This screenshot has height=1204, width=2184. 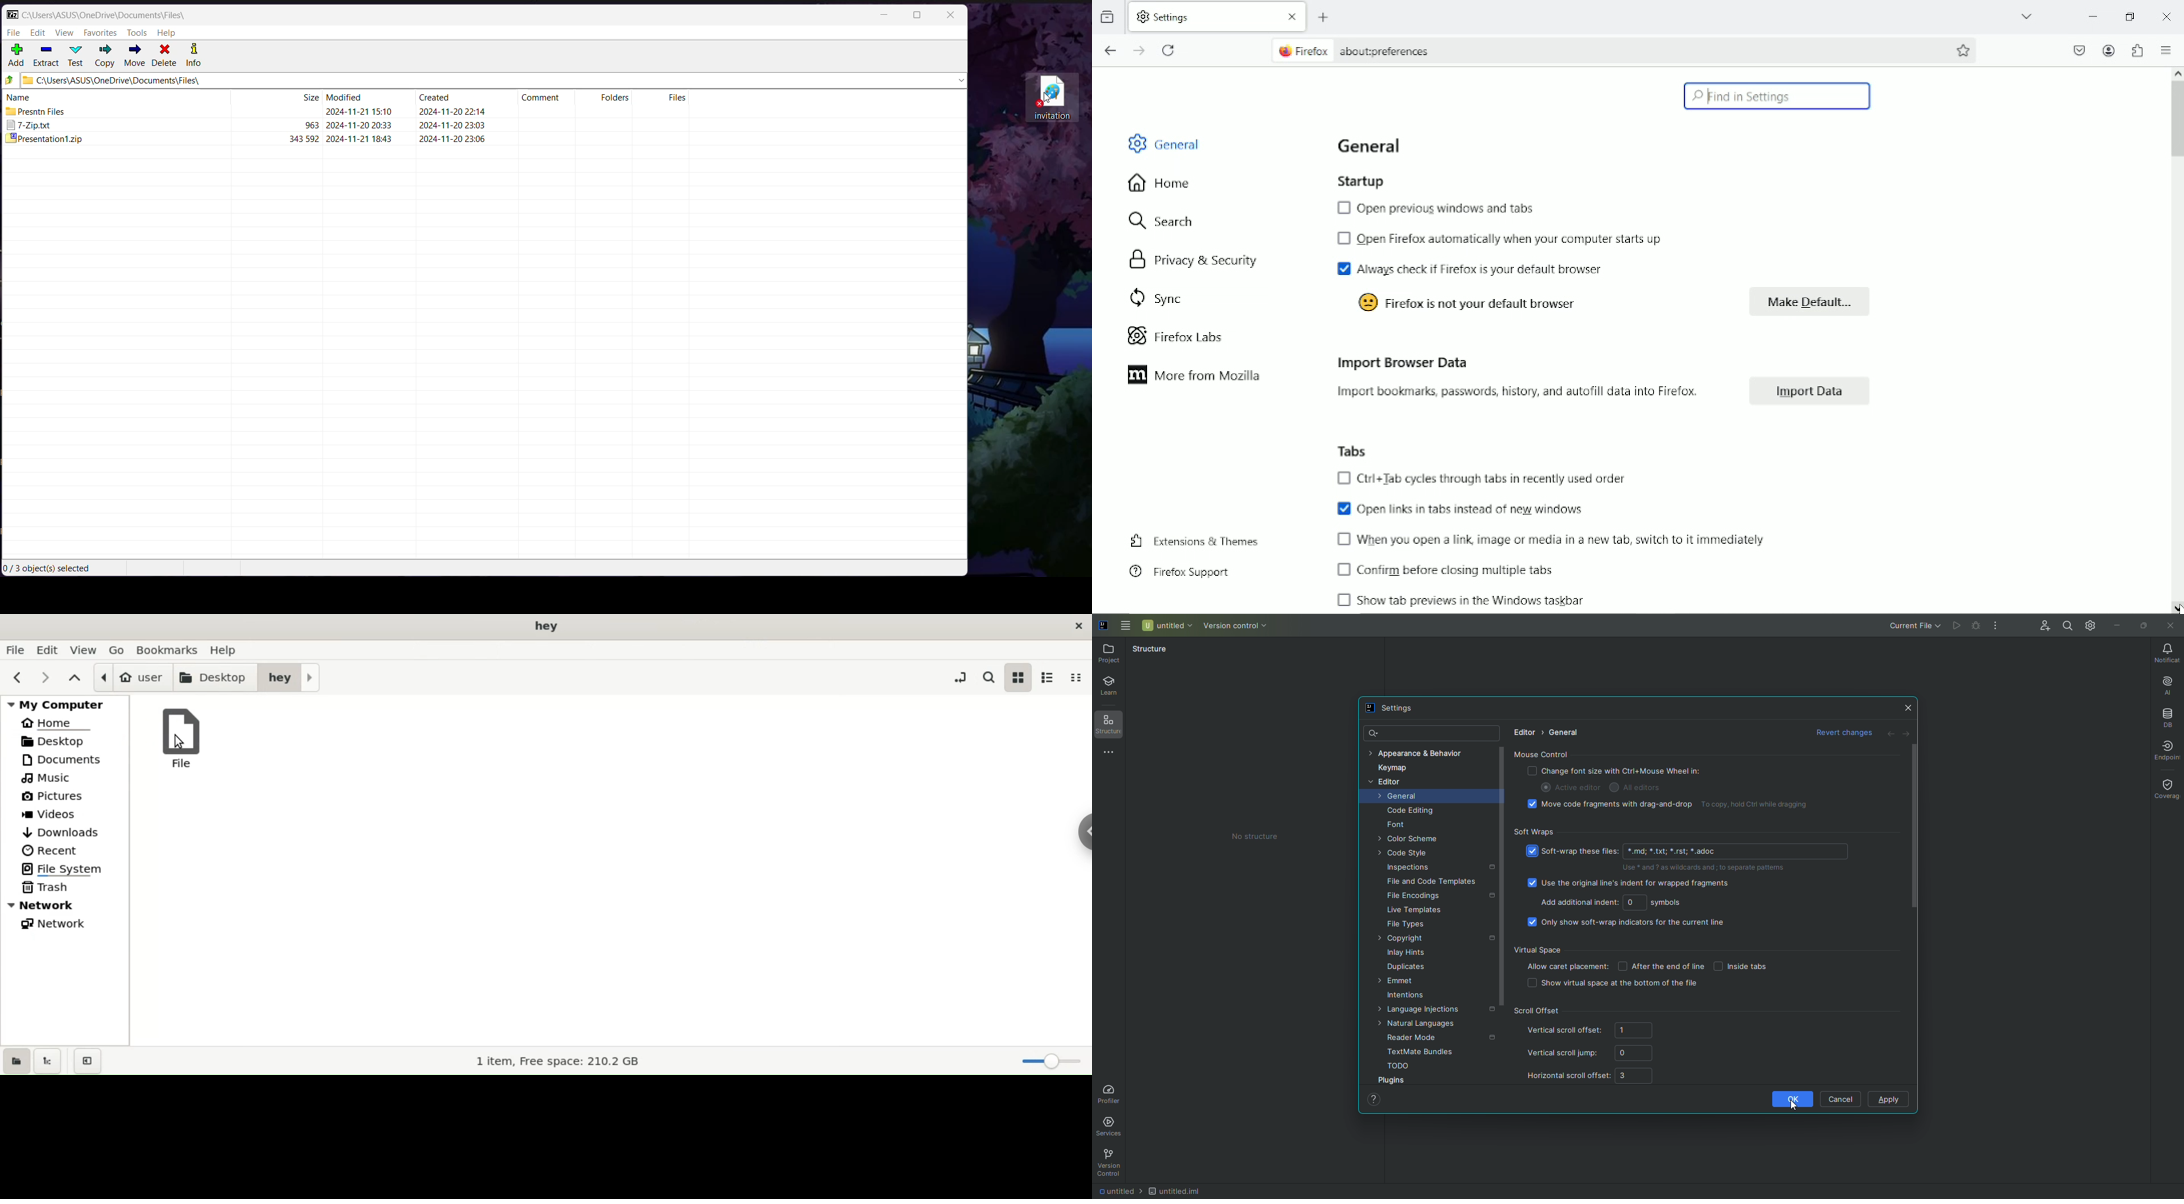 I want to click on firefox labs, so click(x=1176, y=336).